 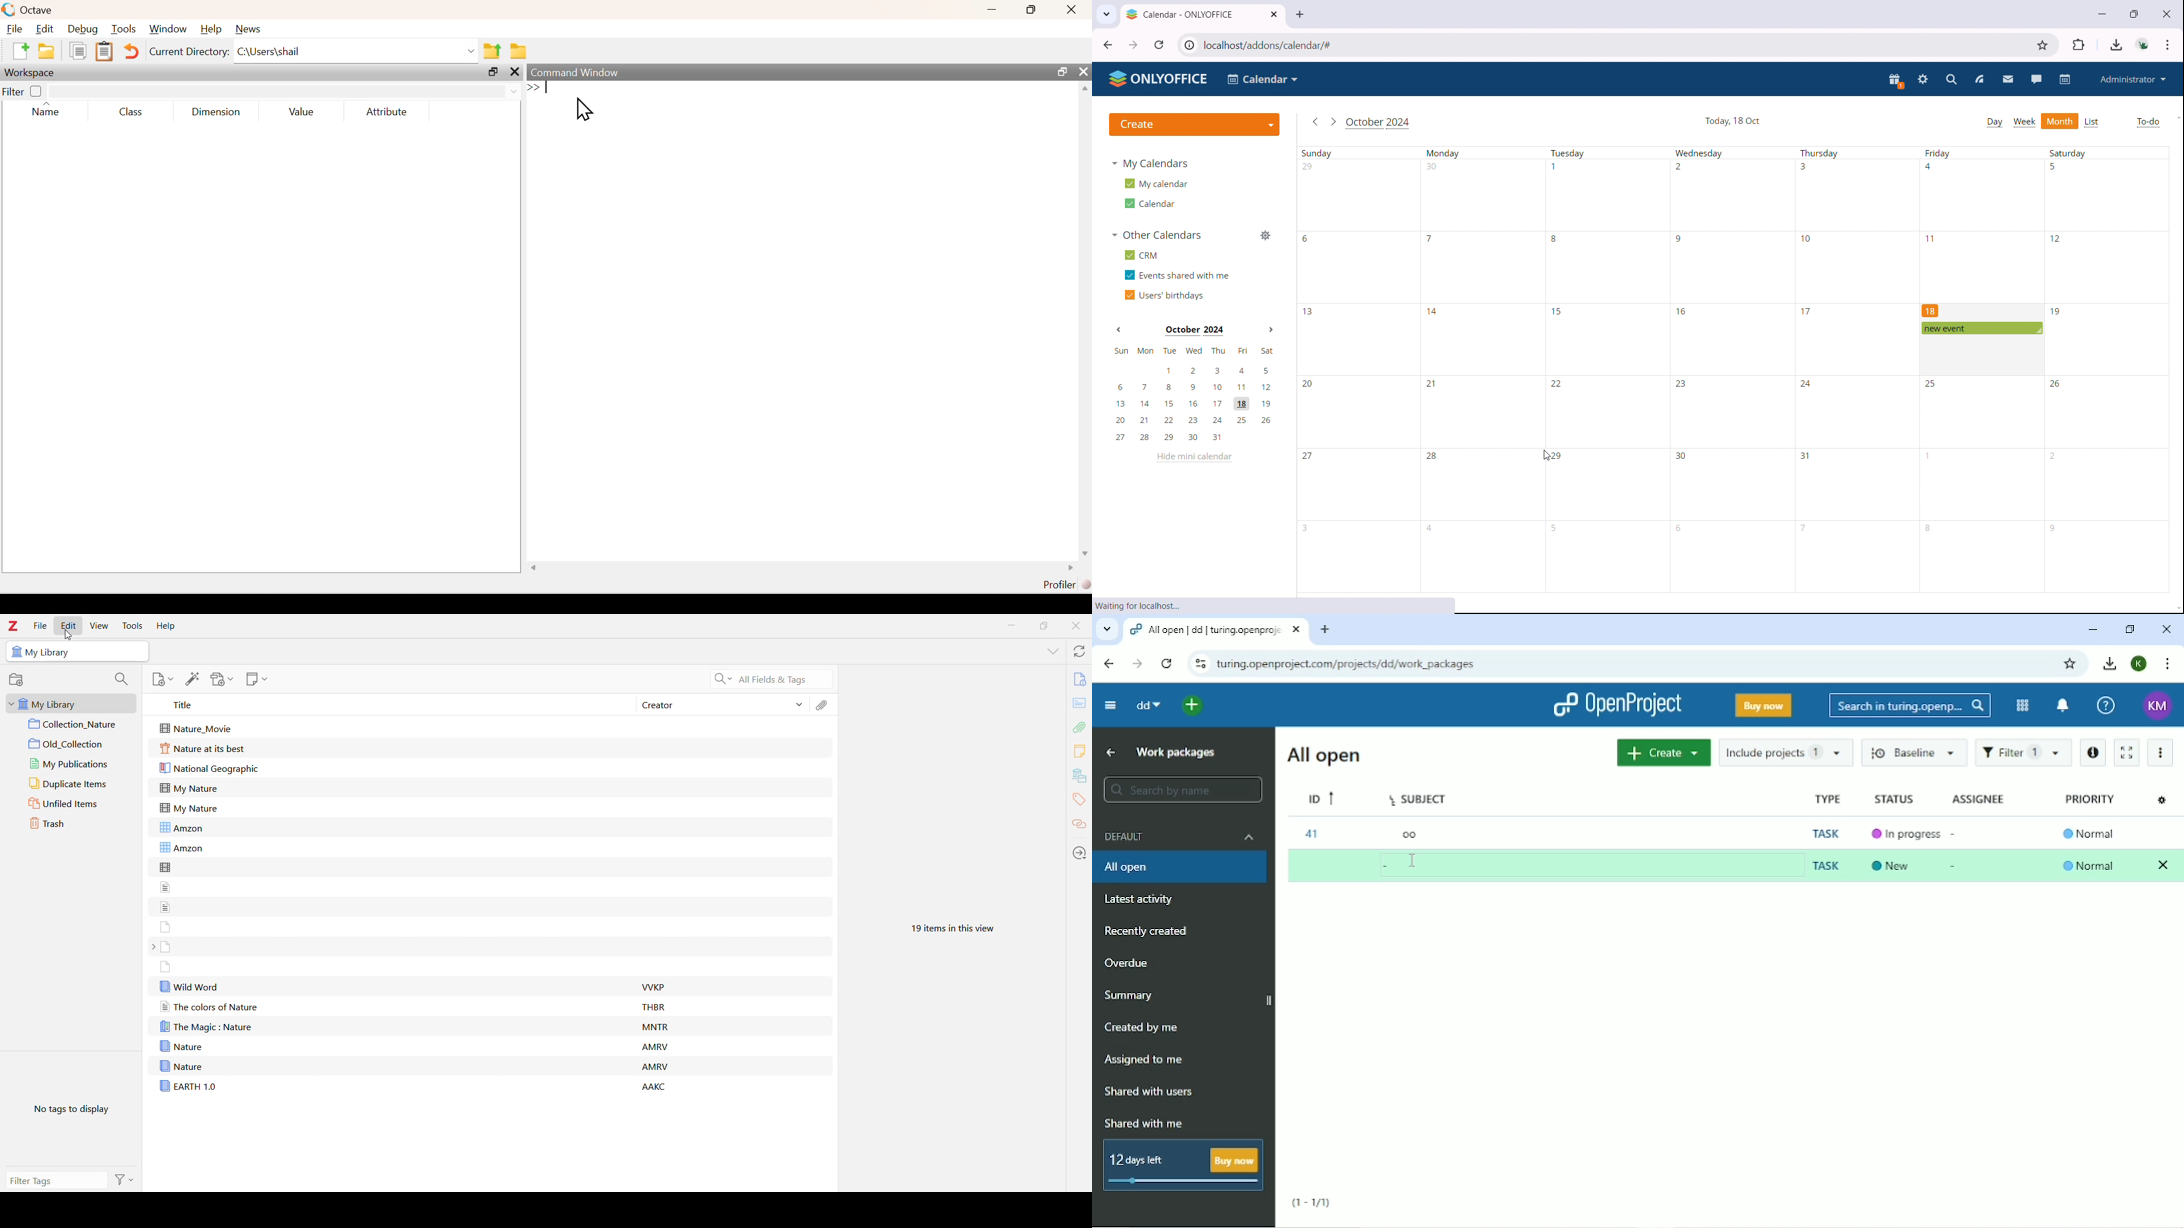 What do you see at coordinates (1306, 239) in the screenshot?
I see `6` at bounding box center [1306, 239].